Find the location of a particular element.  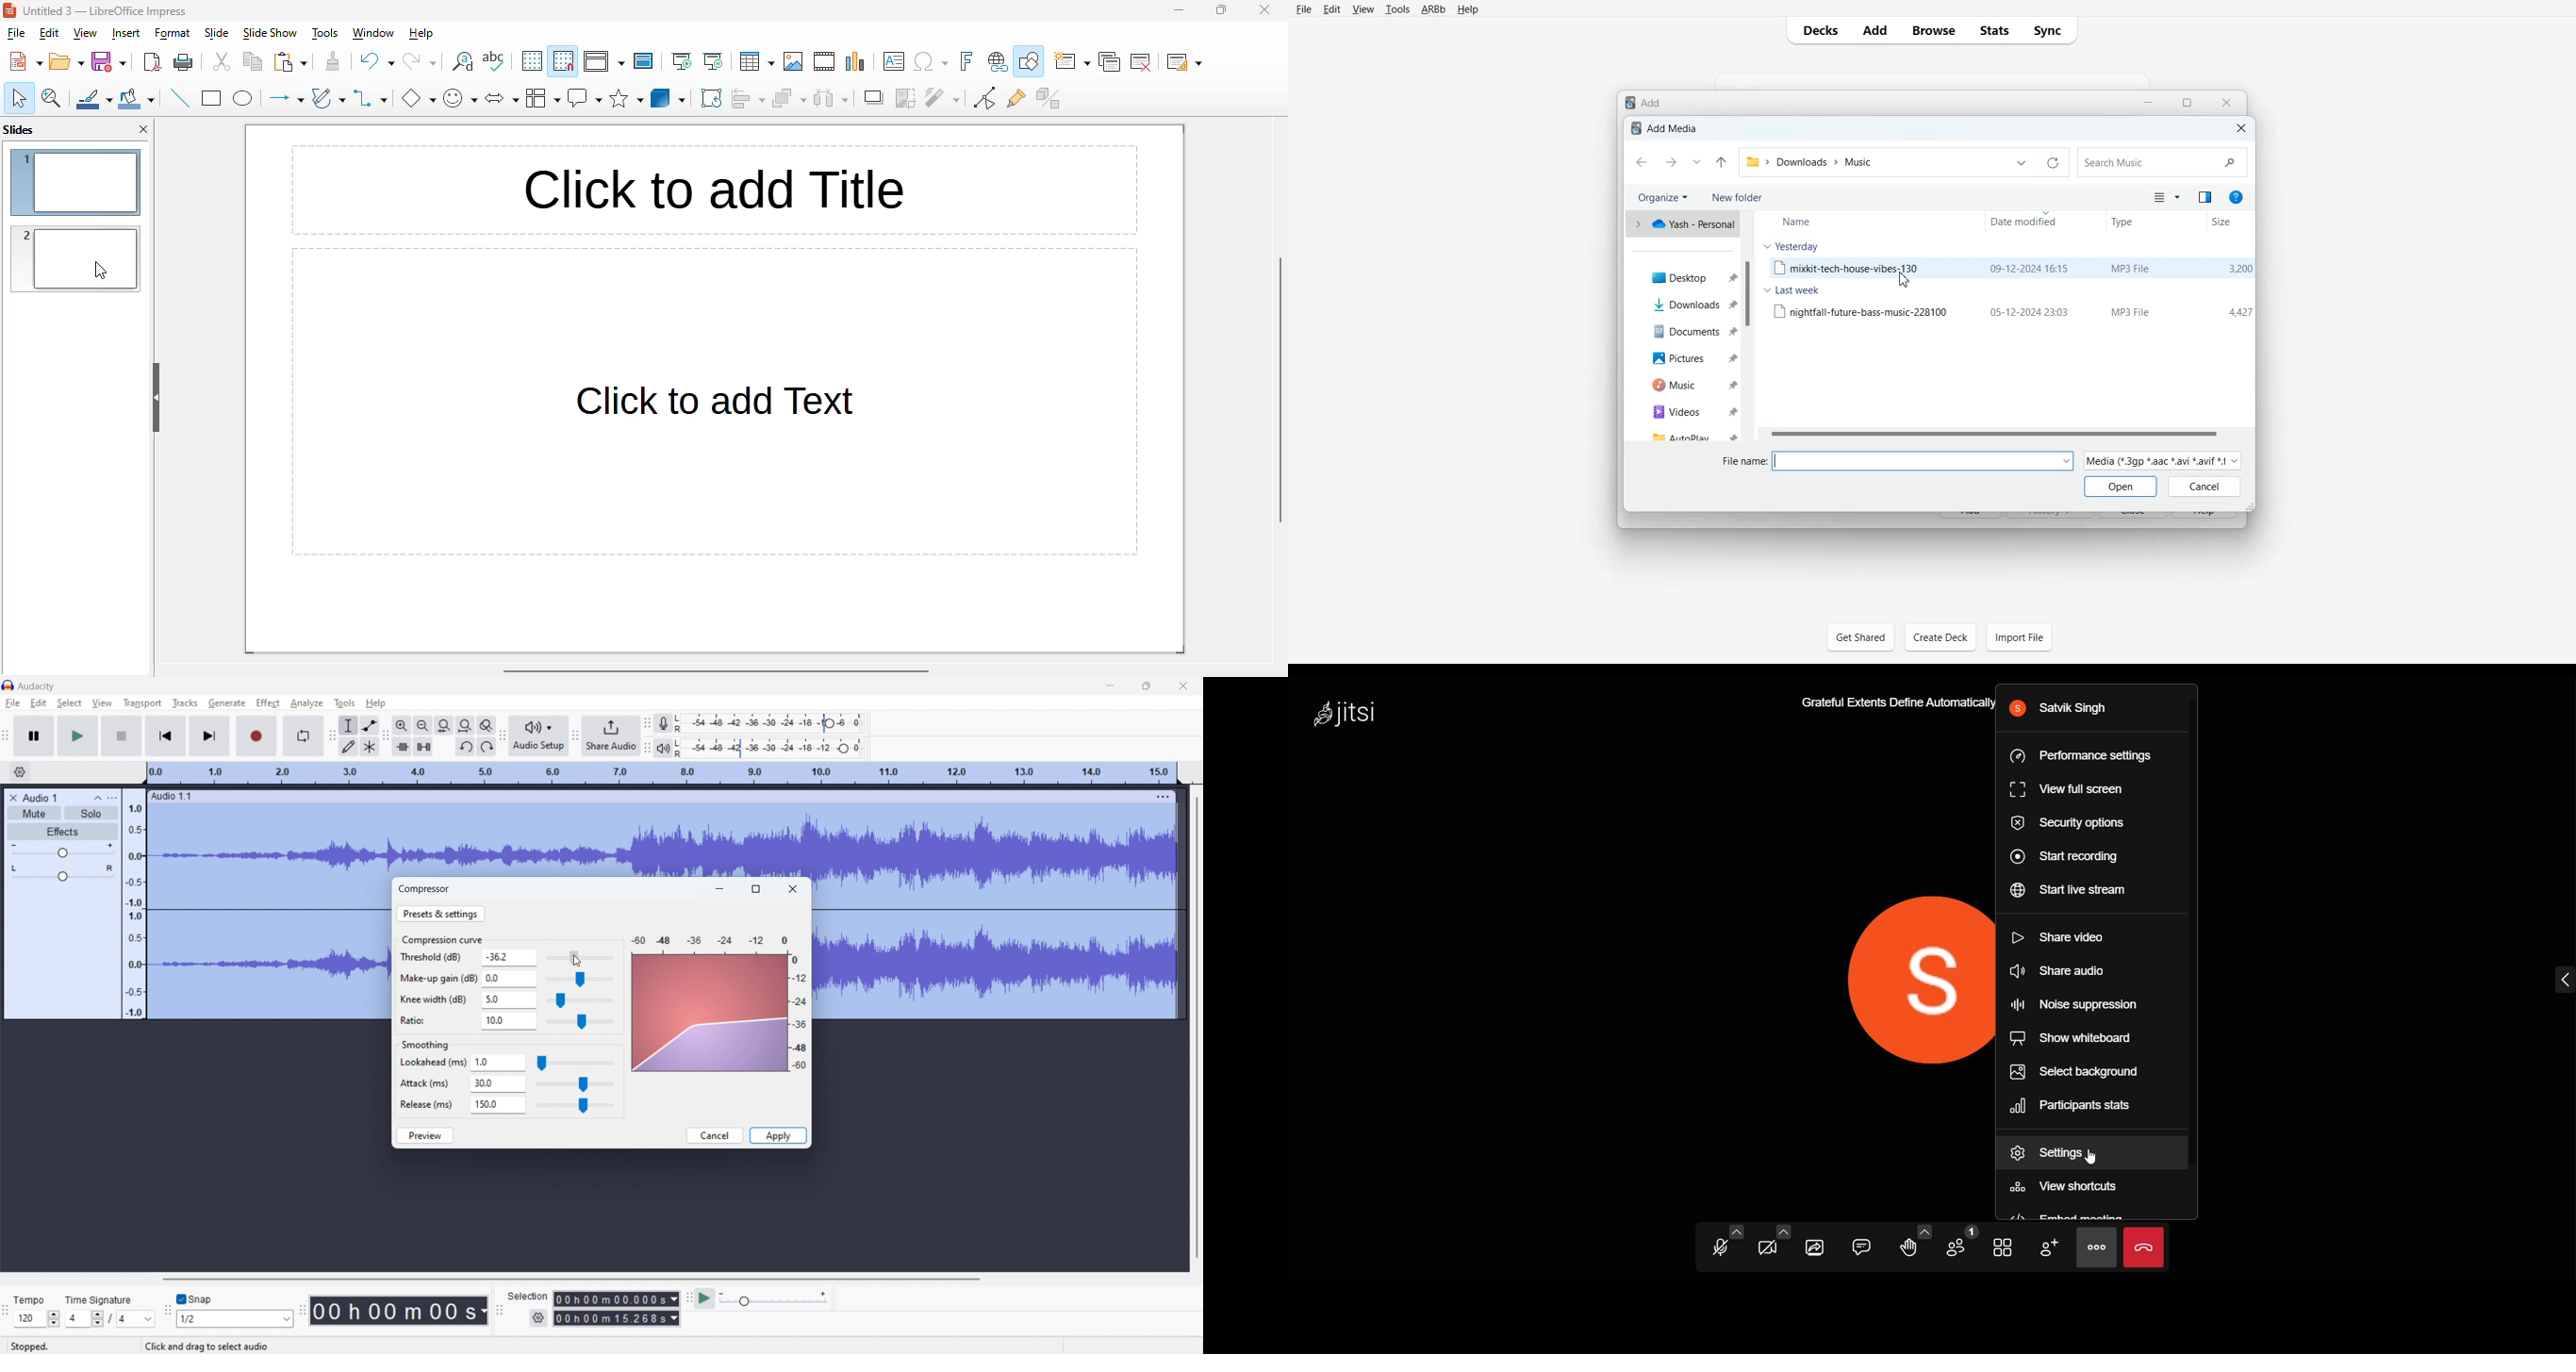

logo is located at coordinates (9, 10).